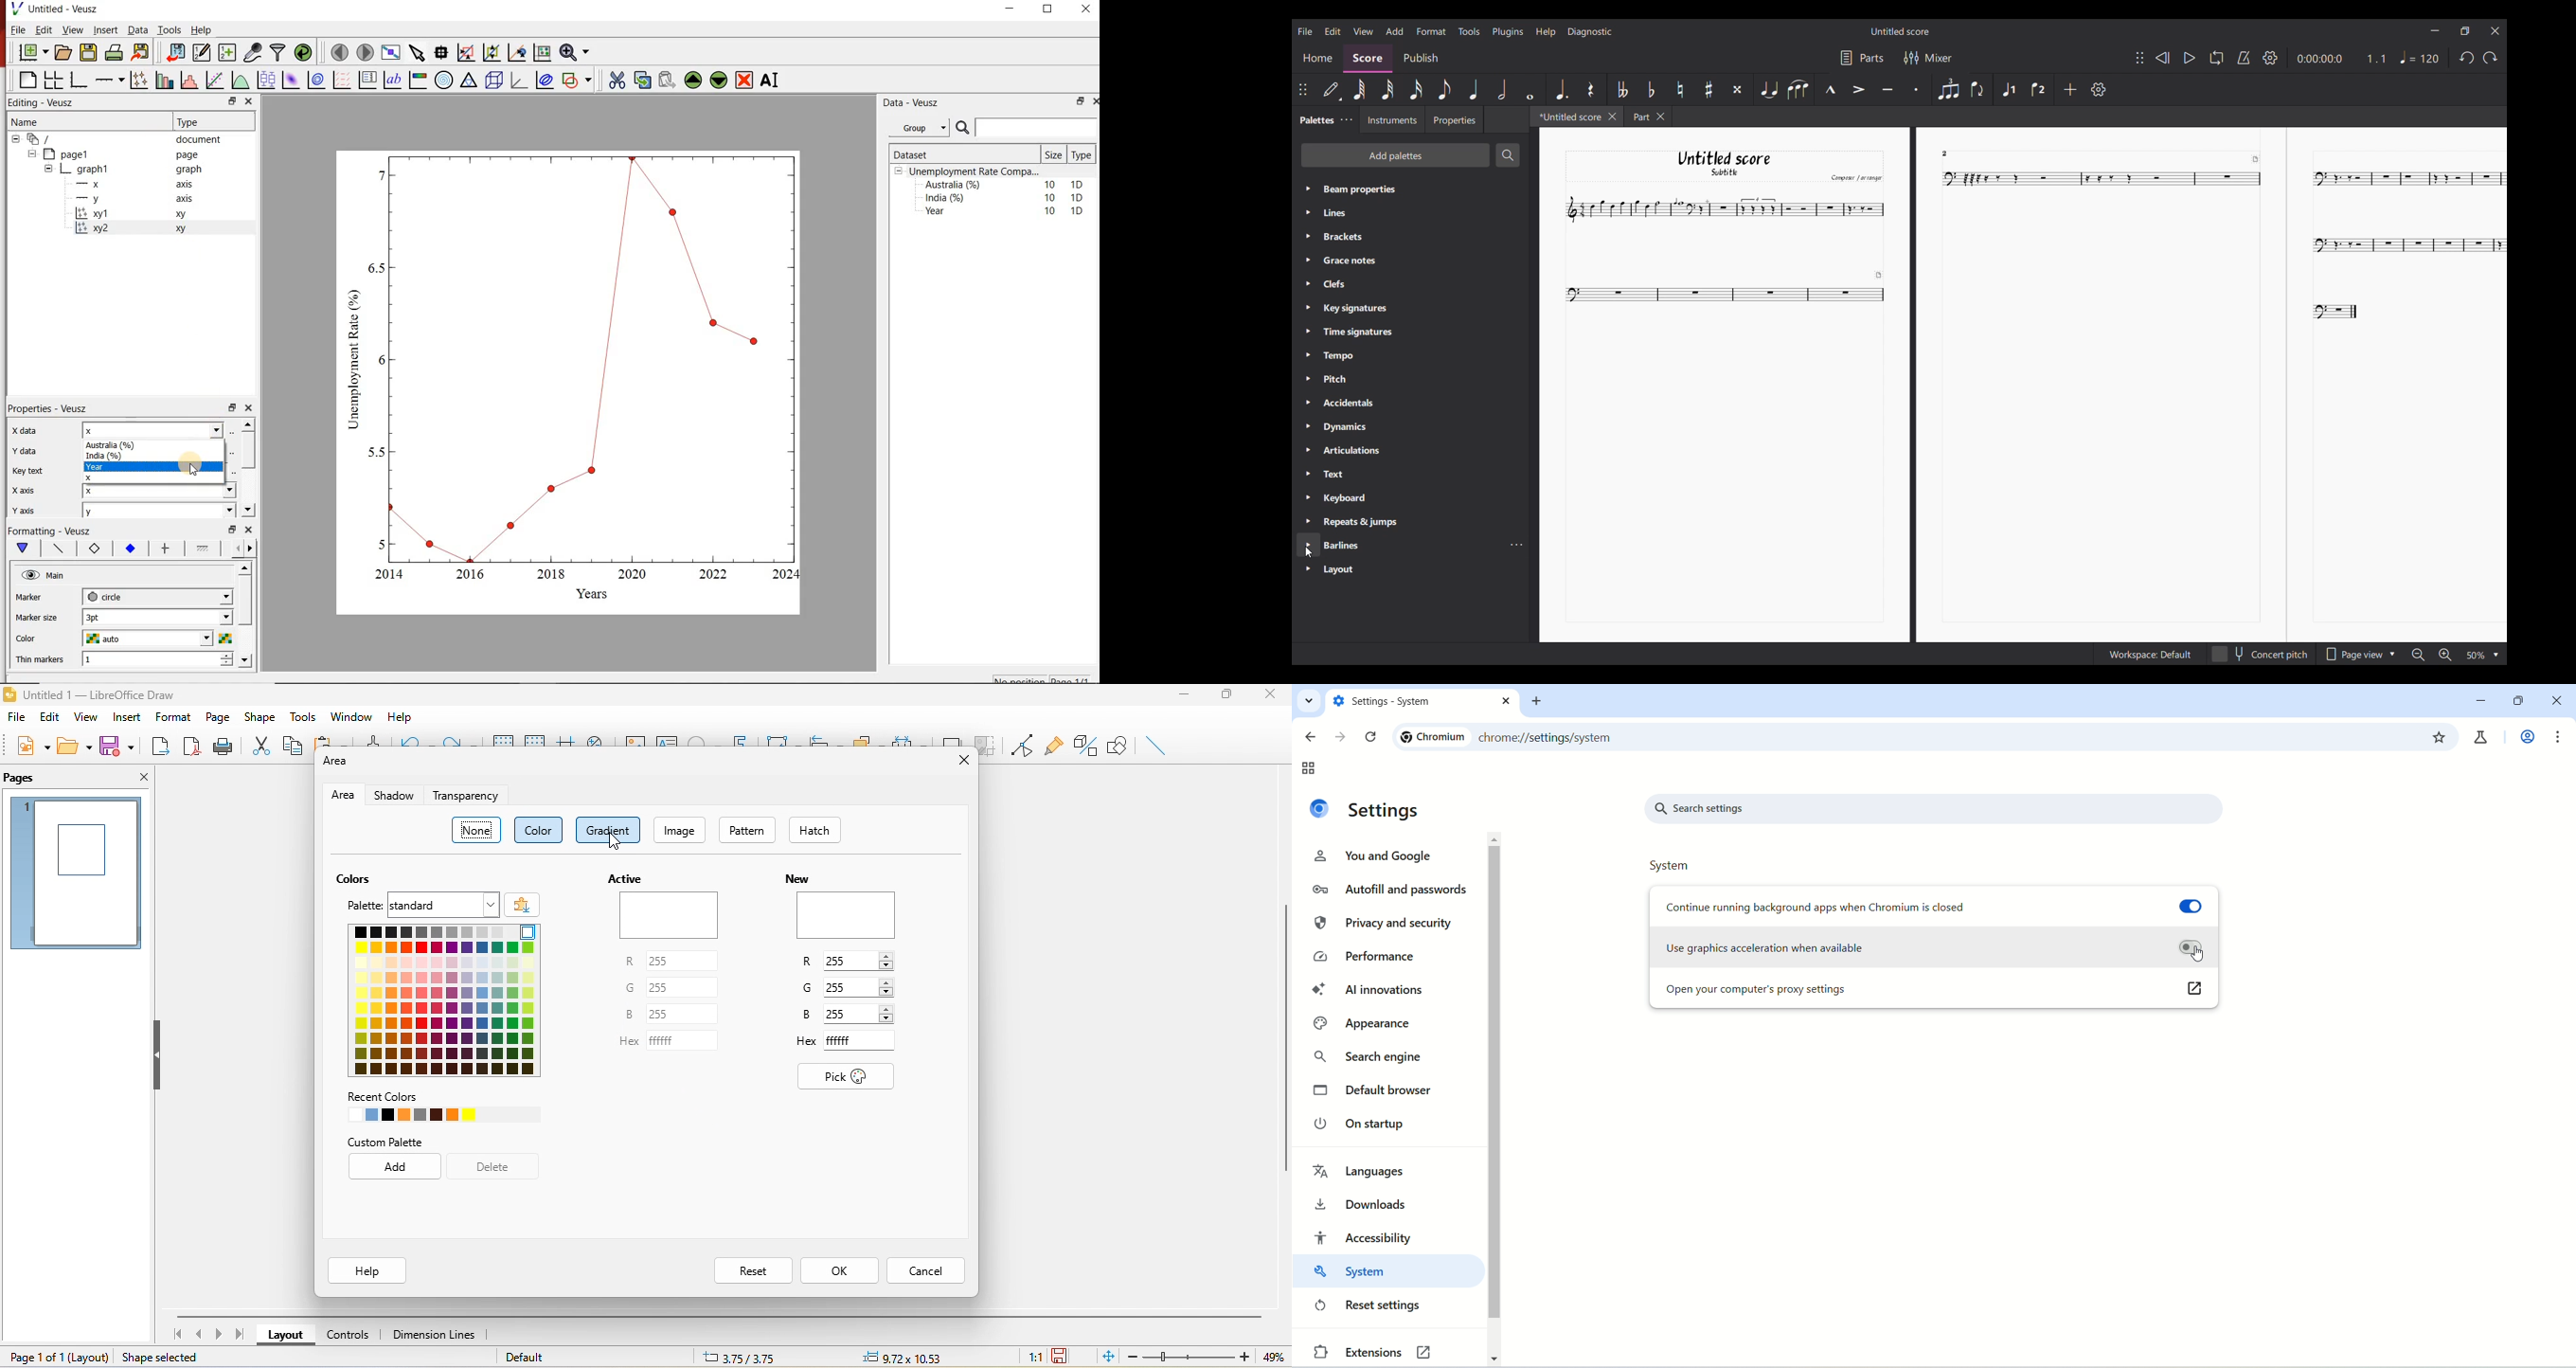 The width and height of the screenshot is (2576, 1372). Describe the element at coordinates (1066, 1357) in the screenshot. I see `the document has not been modified since the last save` at that location.